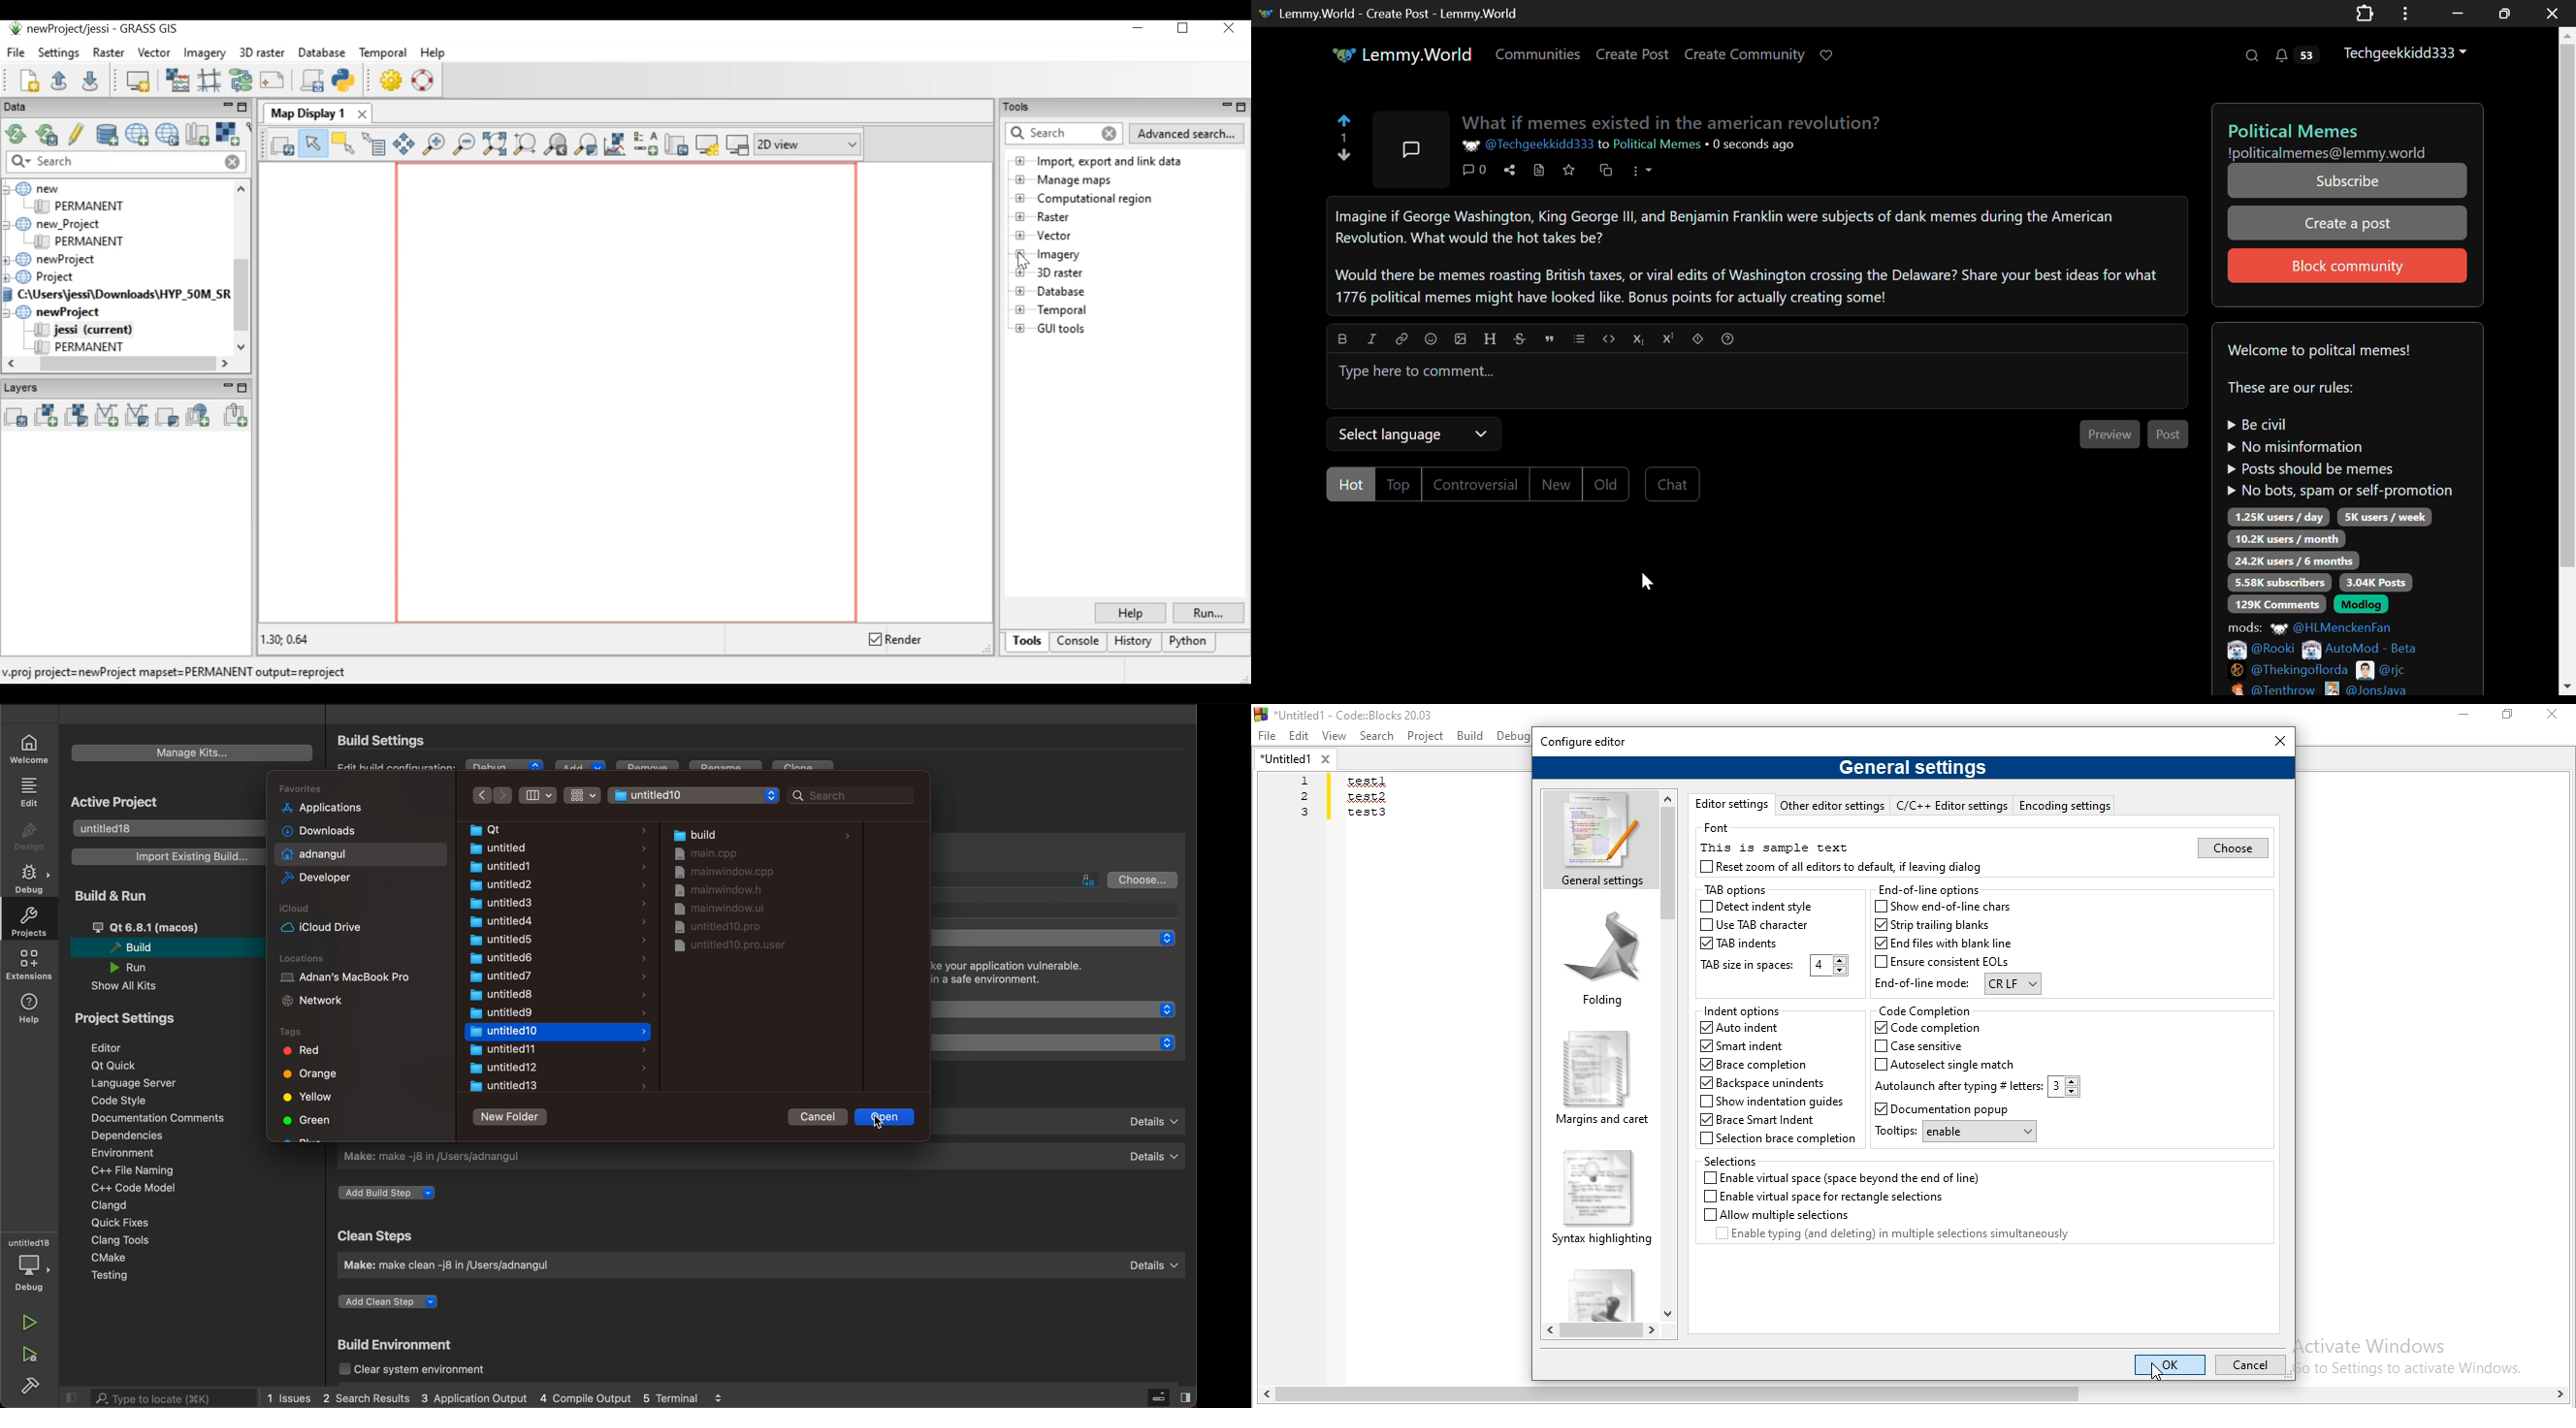 The height and width of the screenshot is (1428, 2576). Describe the element at coordinates (2347, 265) in the screenshot. I see `Block community Button` at that location.